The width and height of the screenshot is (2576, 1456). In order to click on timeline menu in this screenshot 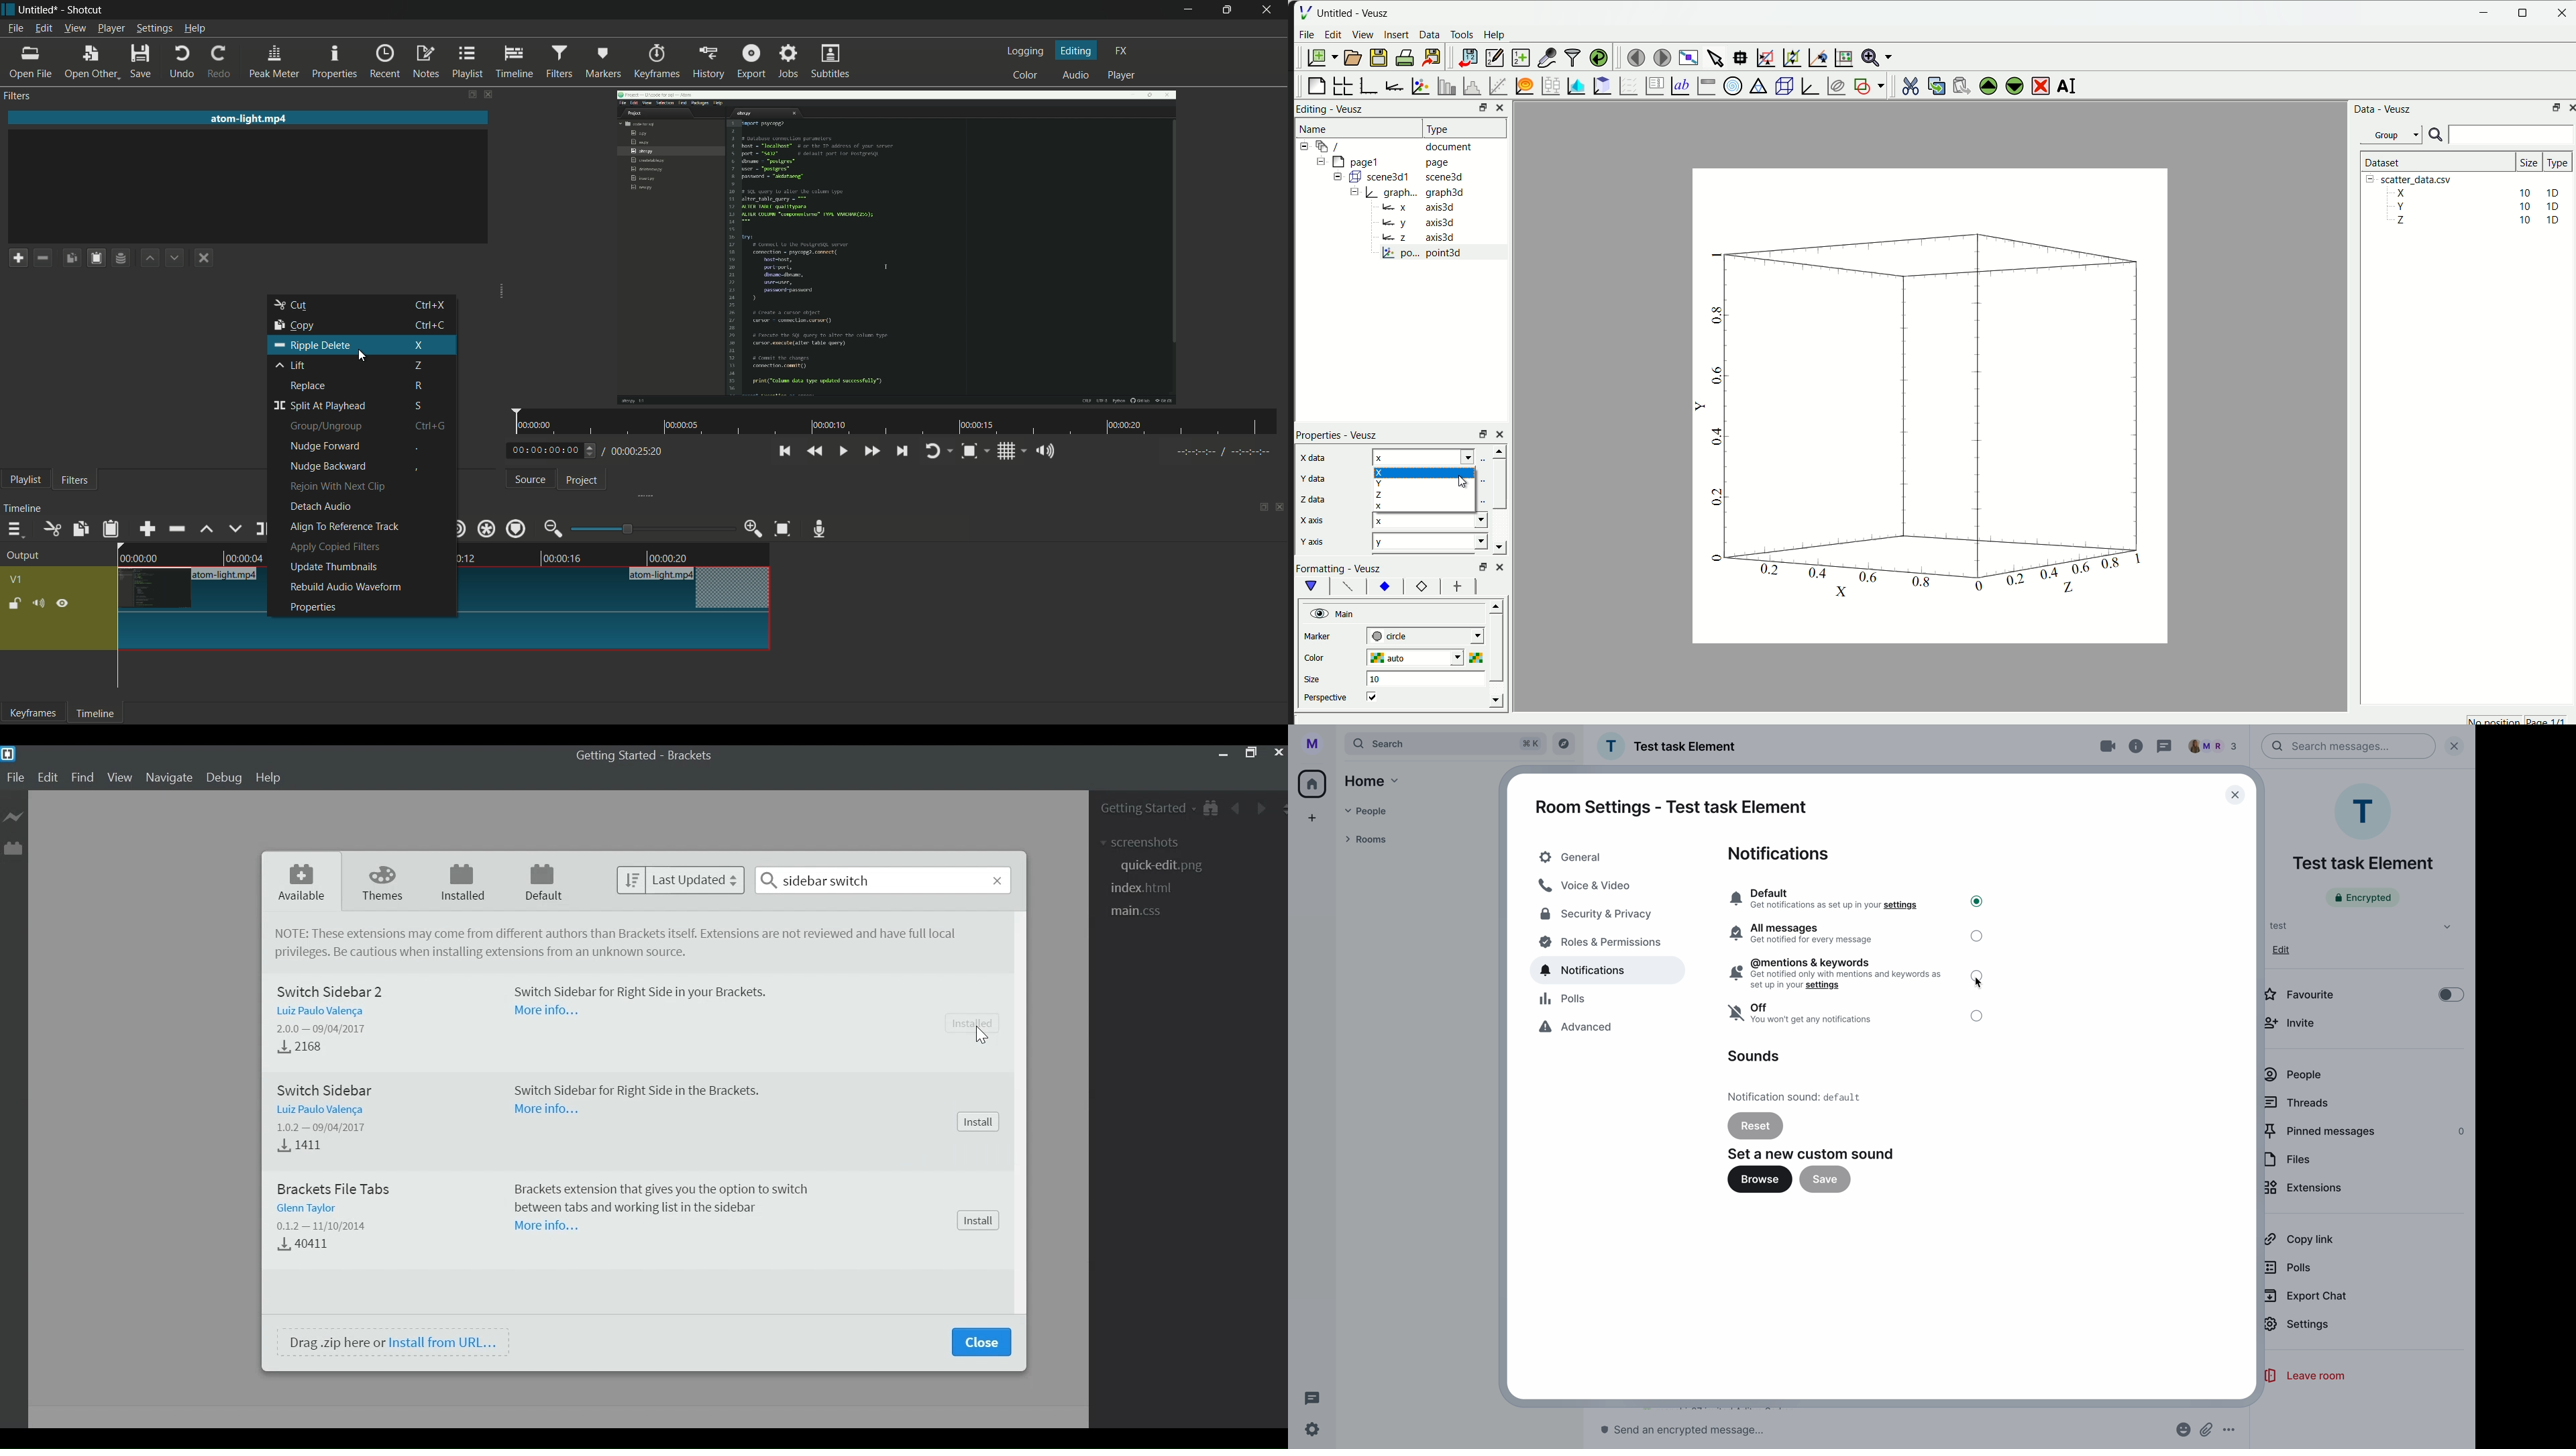, I will do `click(15, 530)`.